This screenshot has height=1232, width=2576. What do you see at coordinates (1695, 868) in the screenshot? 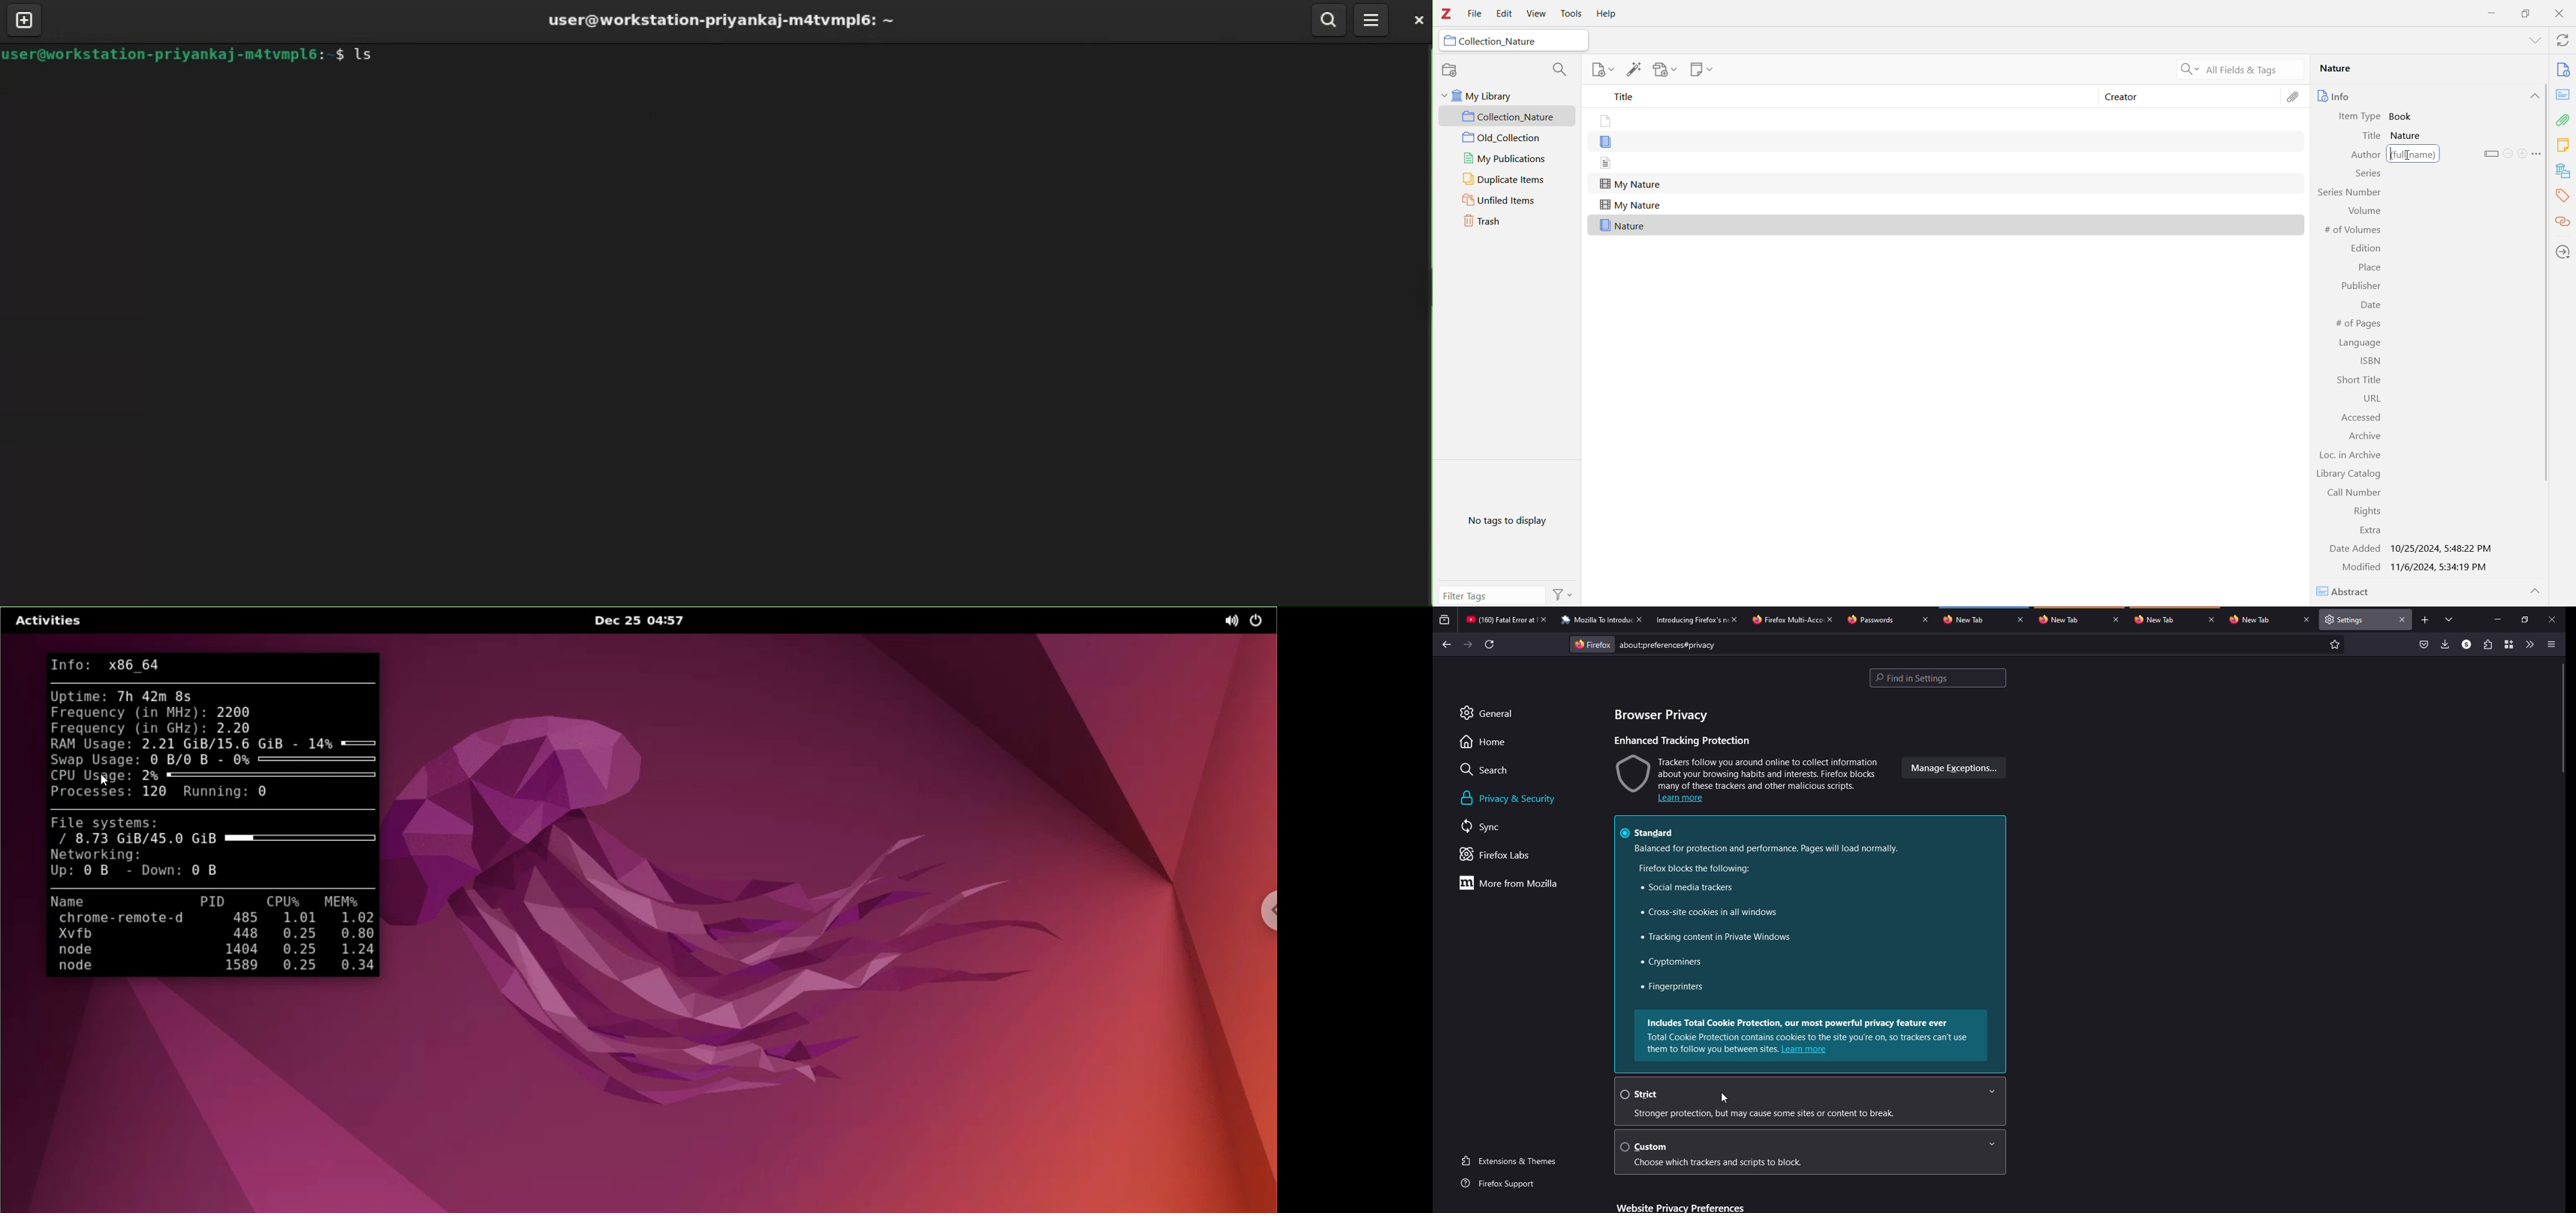
I see `firefox blocks the following:` at bounding box center [1695, 868].